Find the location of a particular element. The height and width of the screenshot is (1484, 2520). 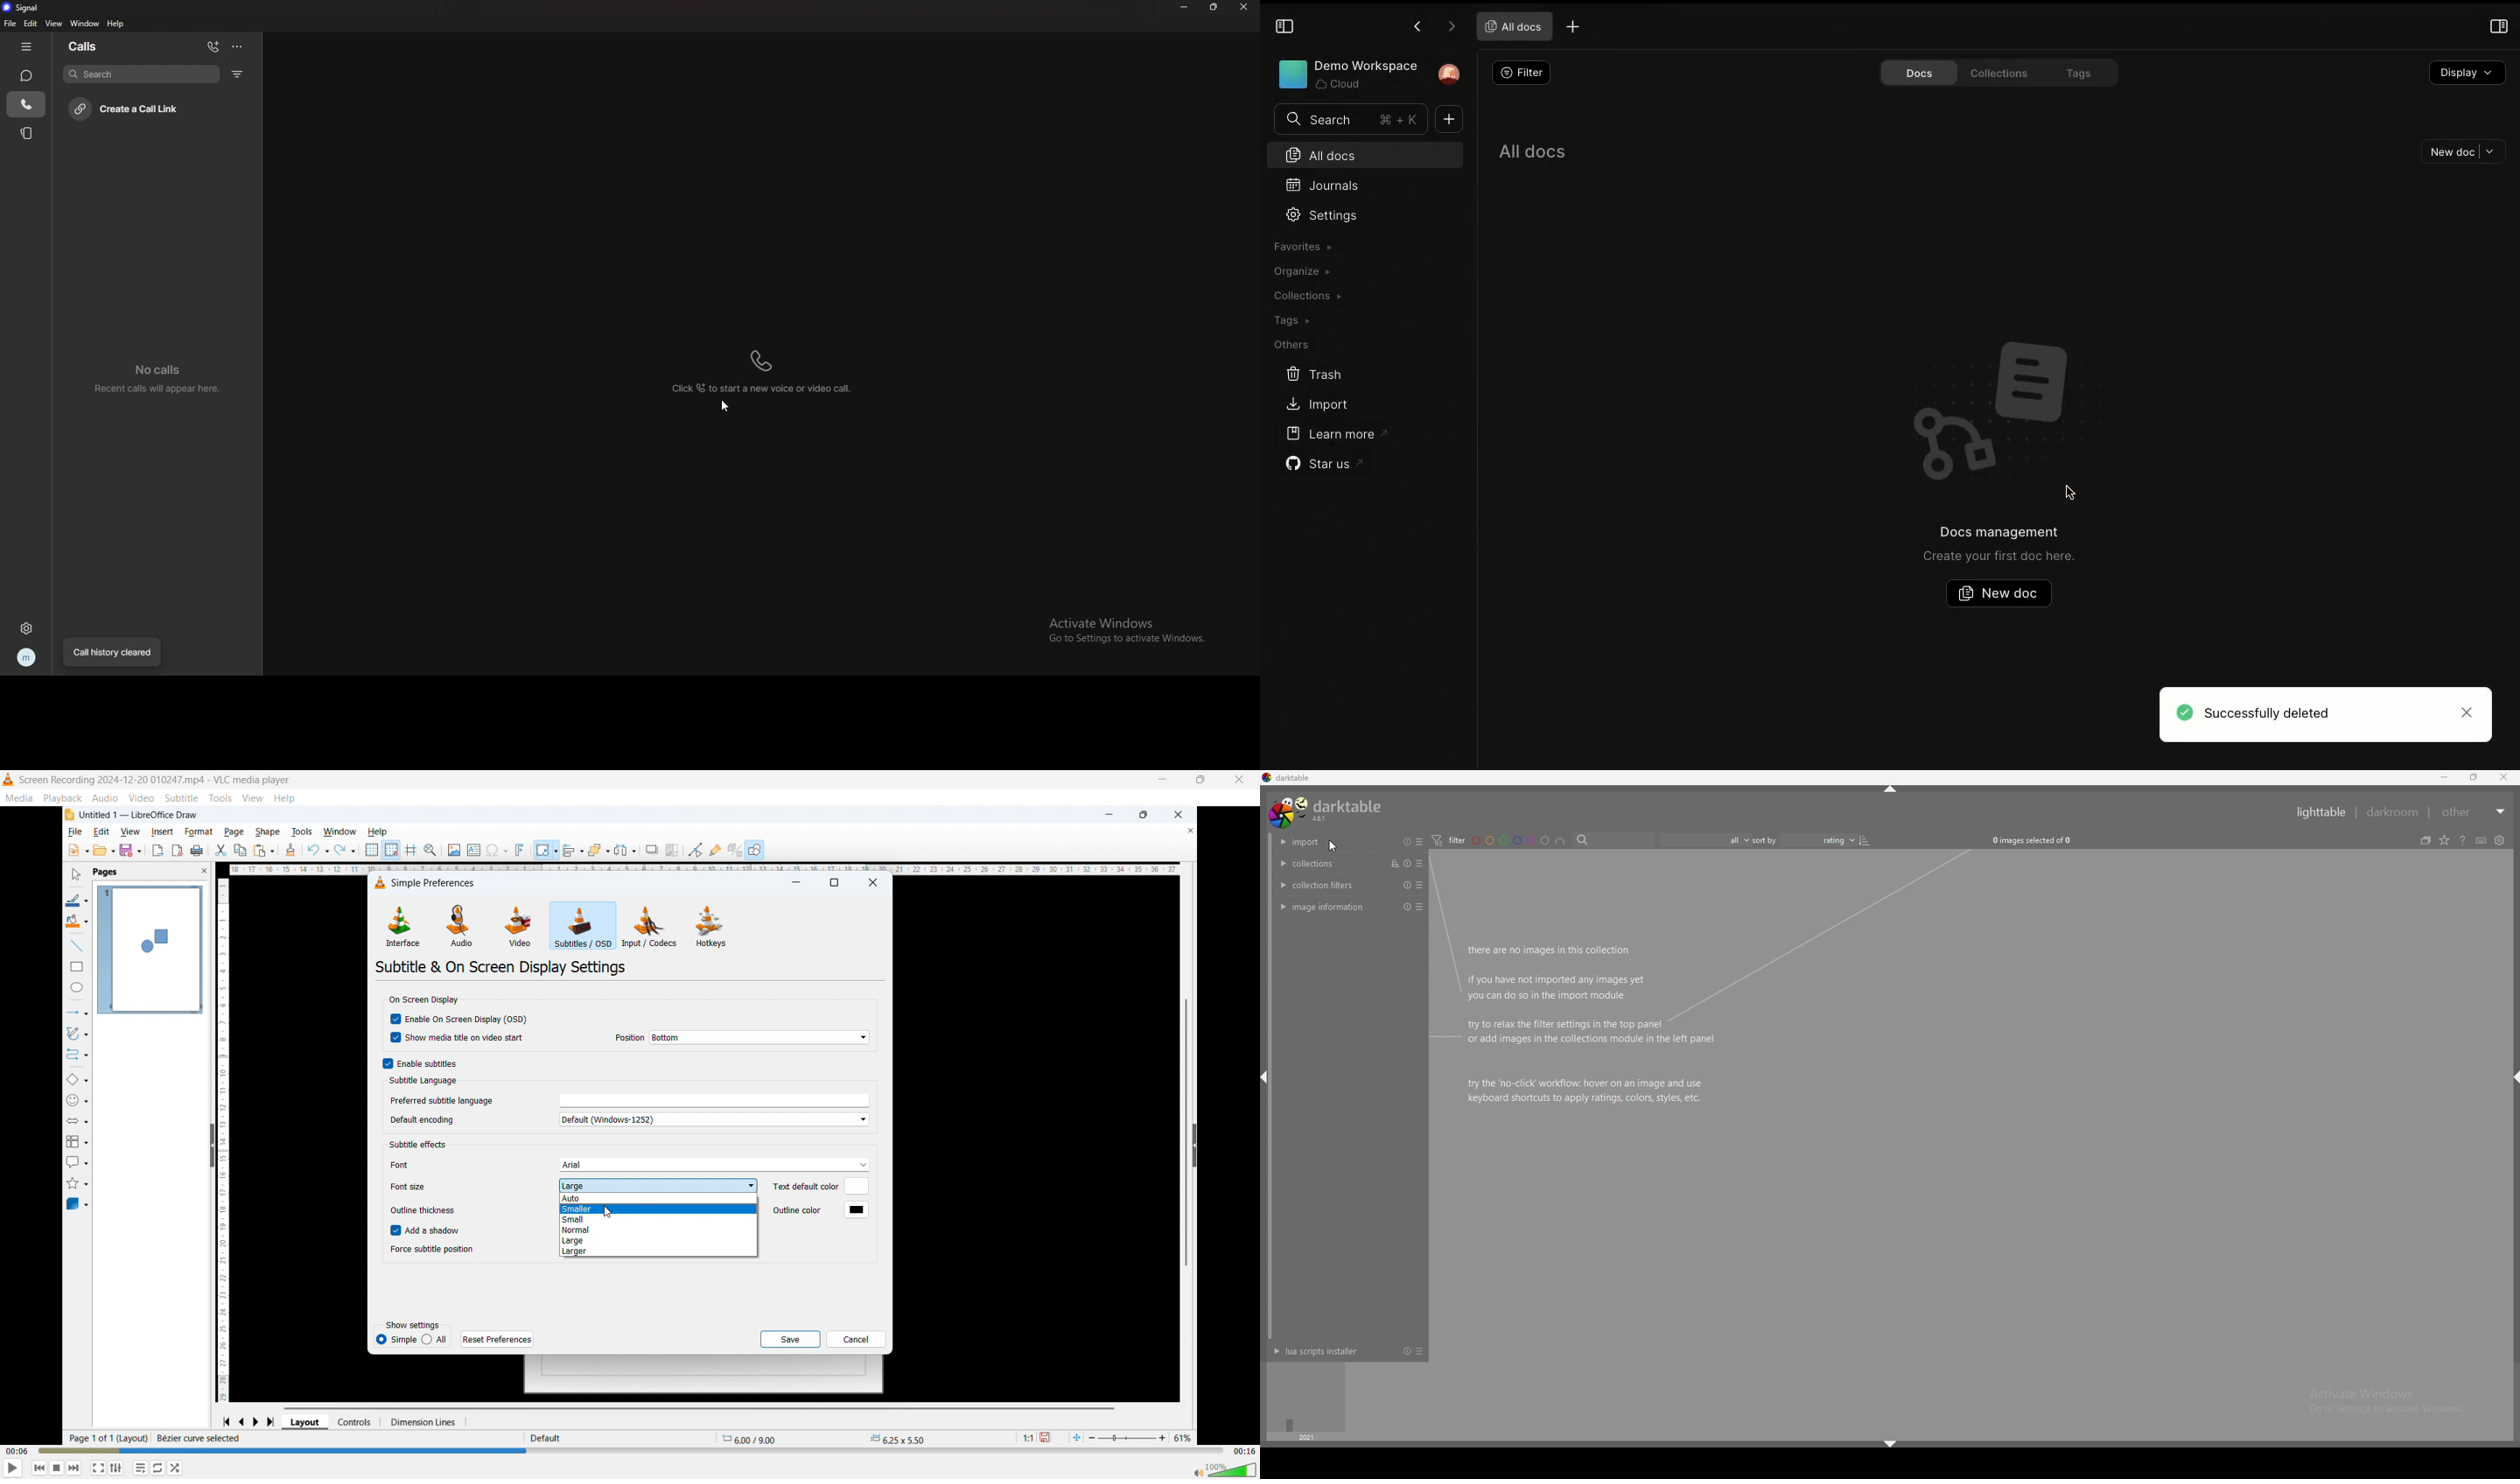

cursor is located at coordinates (1331, 848).